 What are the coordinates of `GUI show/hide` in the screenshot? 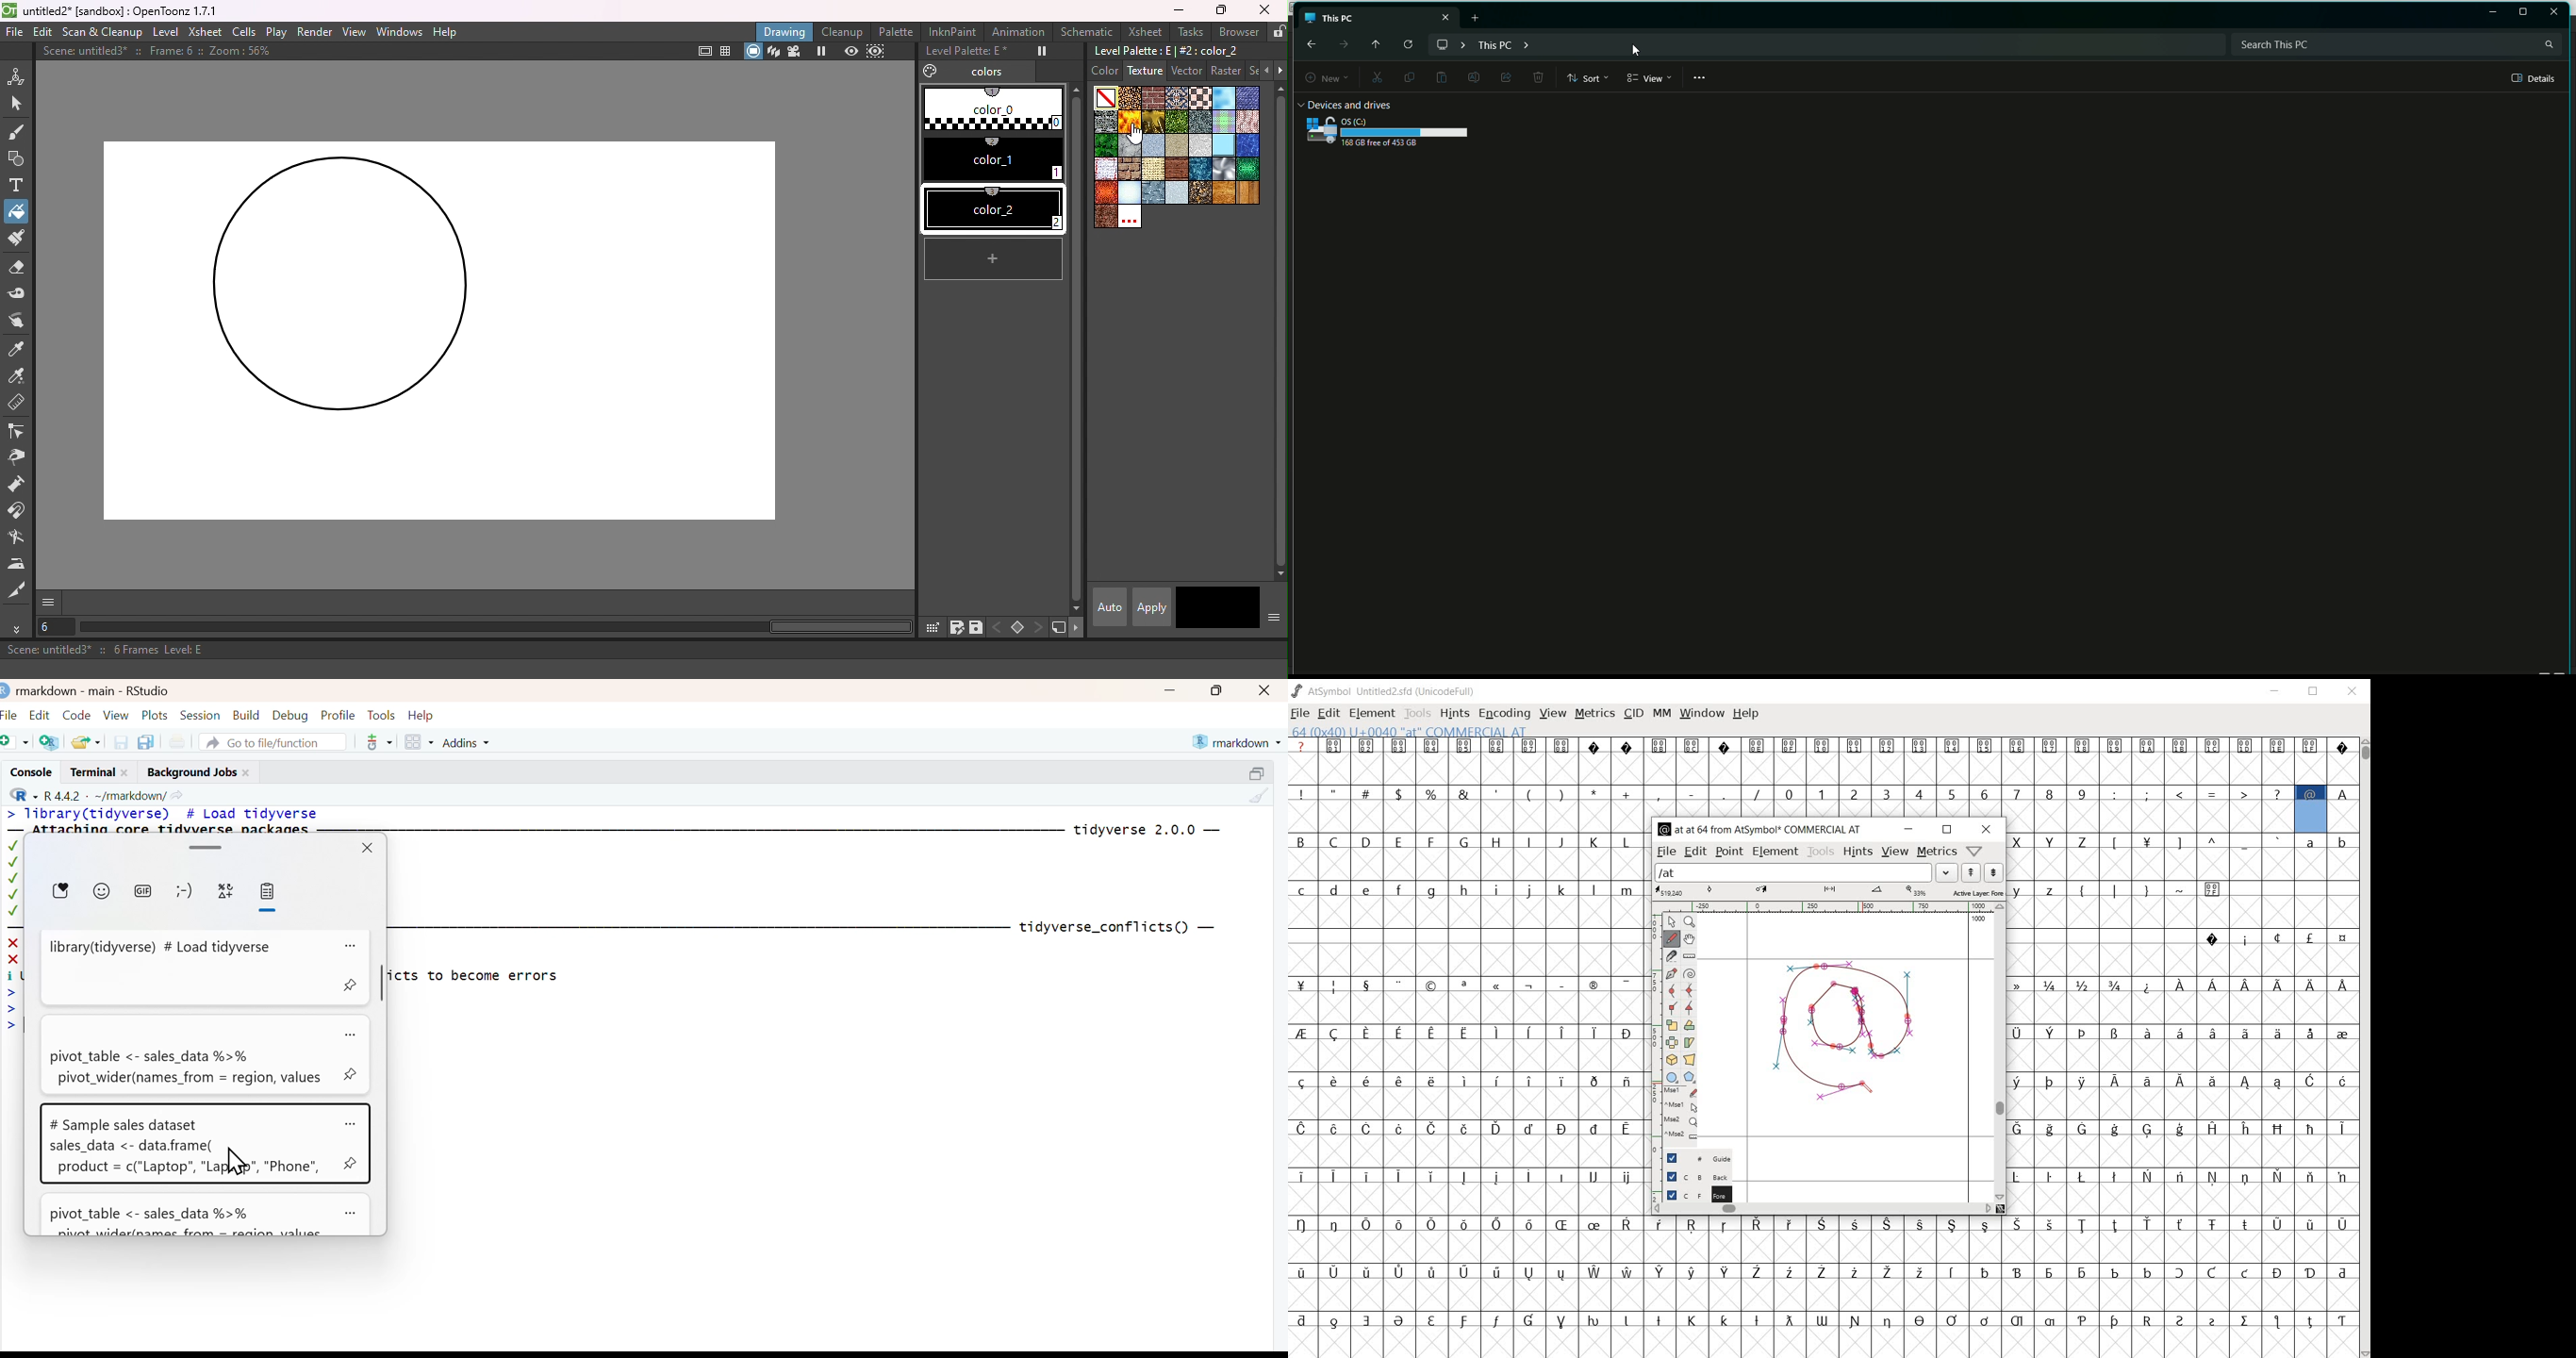 It's located at (50, 603).